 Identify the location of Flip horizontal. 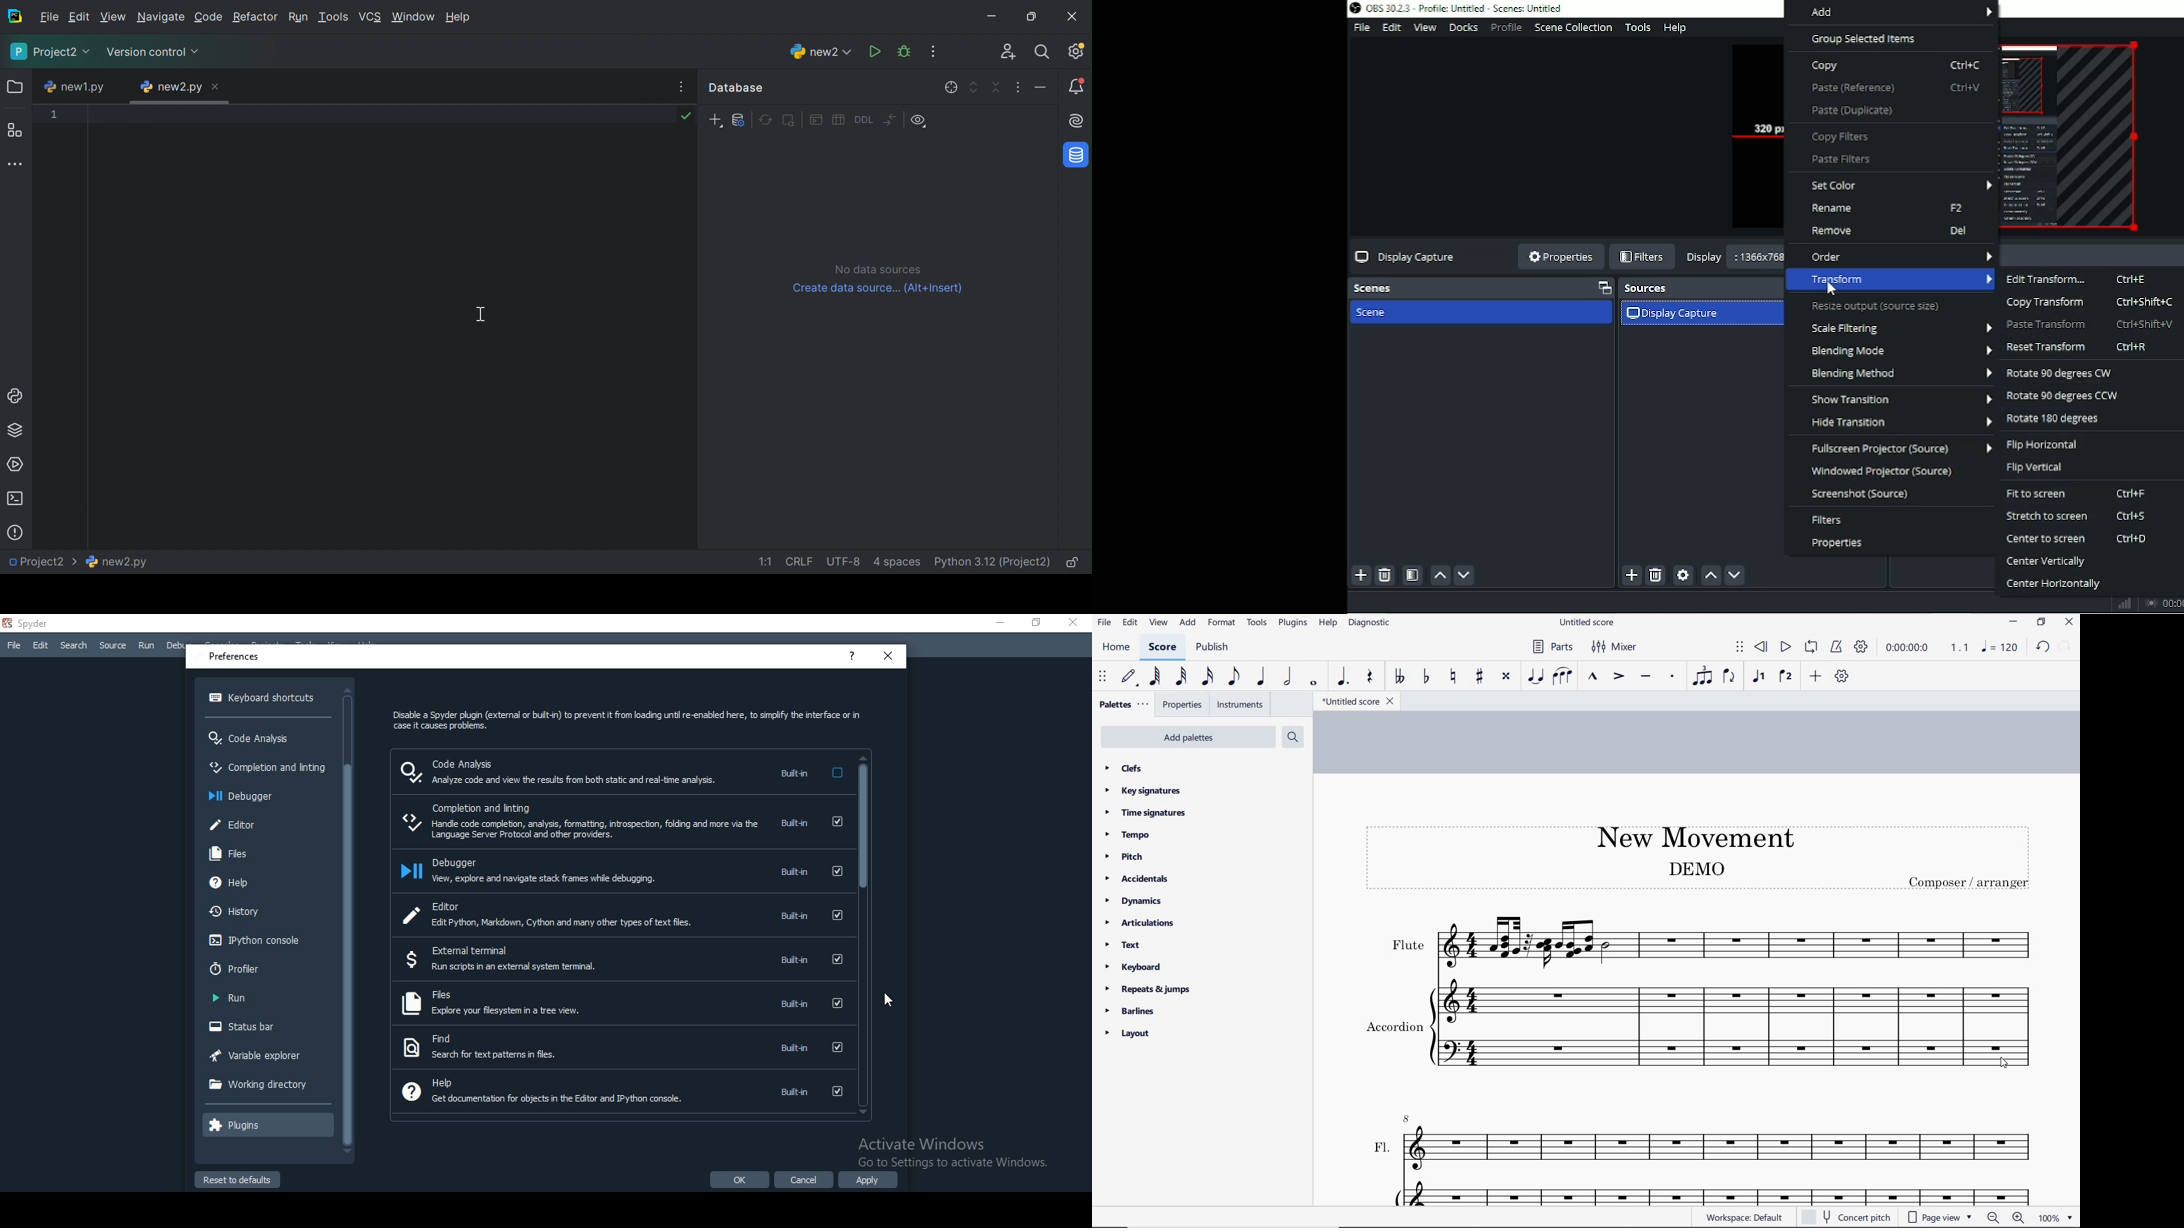
(2051, 444).